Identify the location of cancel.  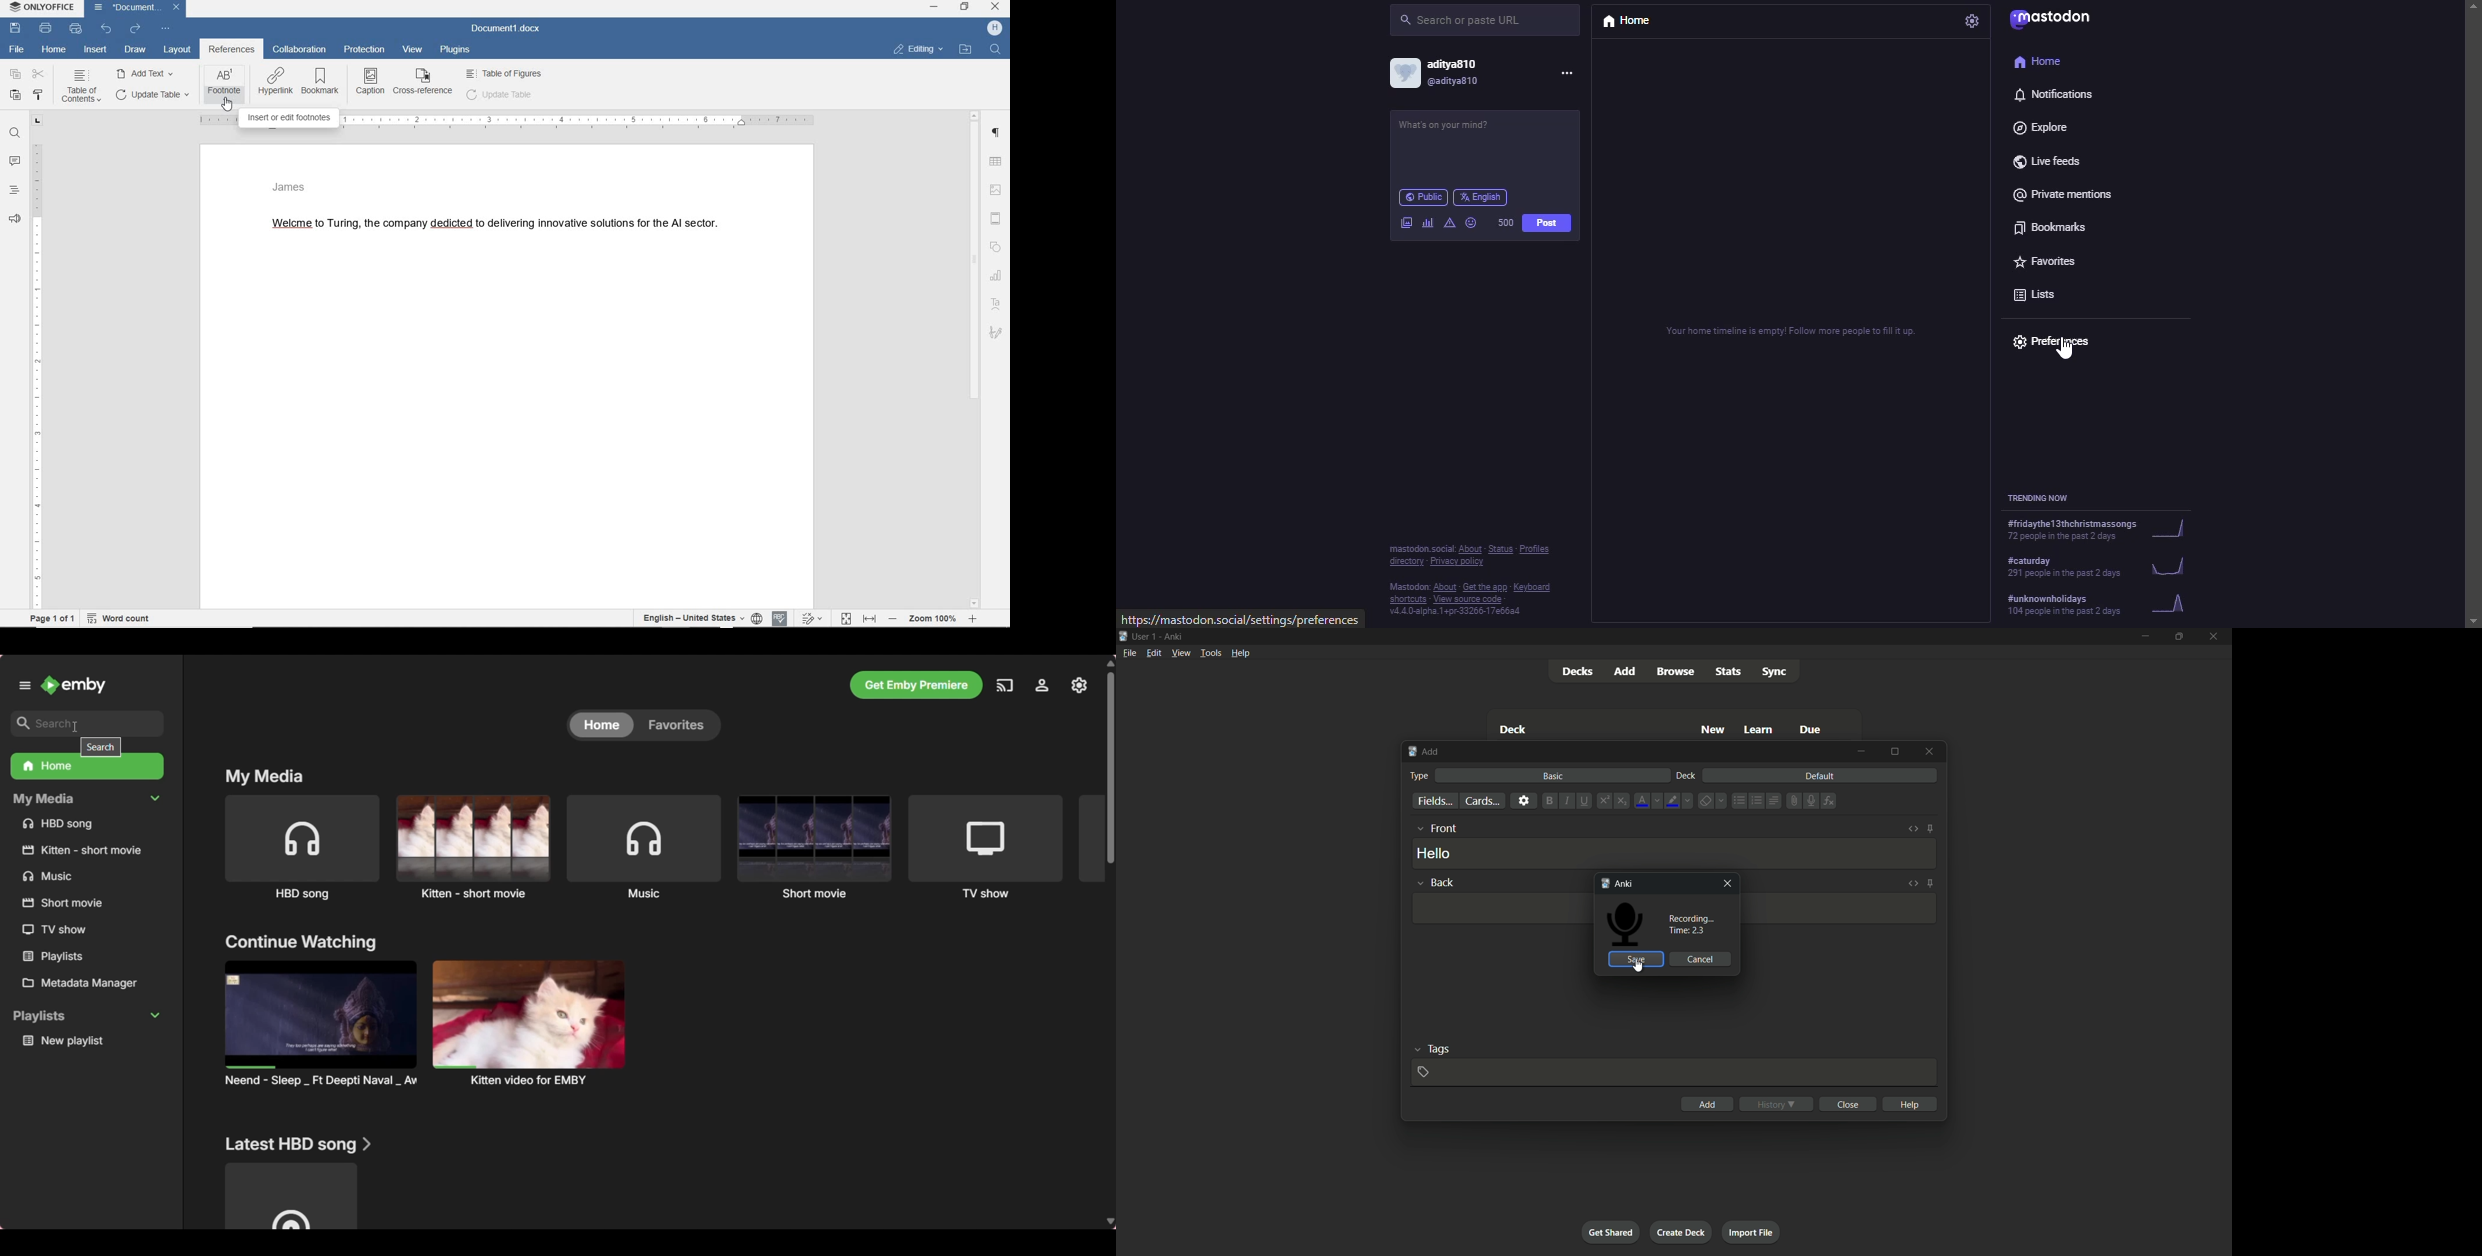
(1701, 959).